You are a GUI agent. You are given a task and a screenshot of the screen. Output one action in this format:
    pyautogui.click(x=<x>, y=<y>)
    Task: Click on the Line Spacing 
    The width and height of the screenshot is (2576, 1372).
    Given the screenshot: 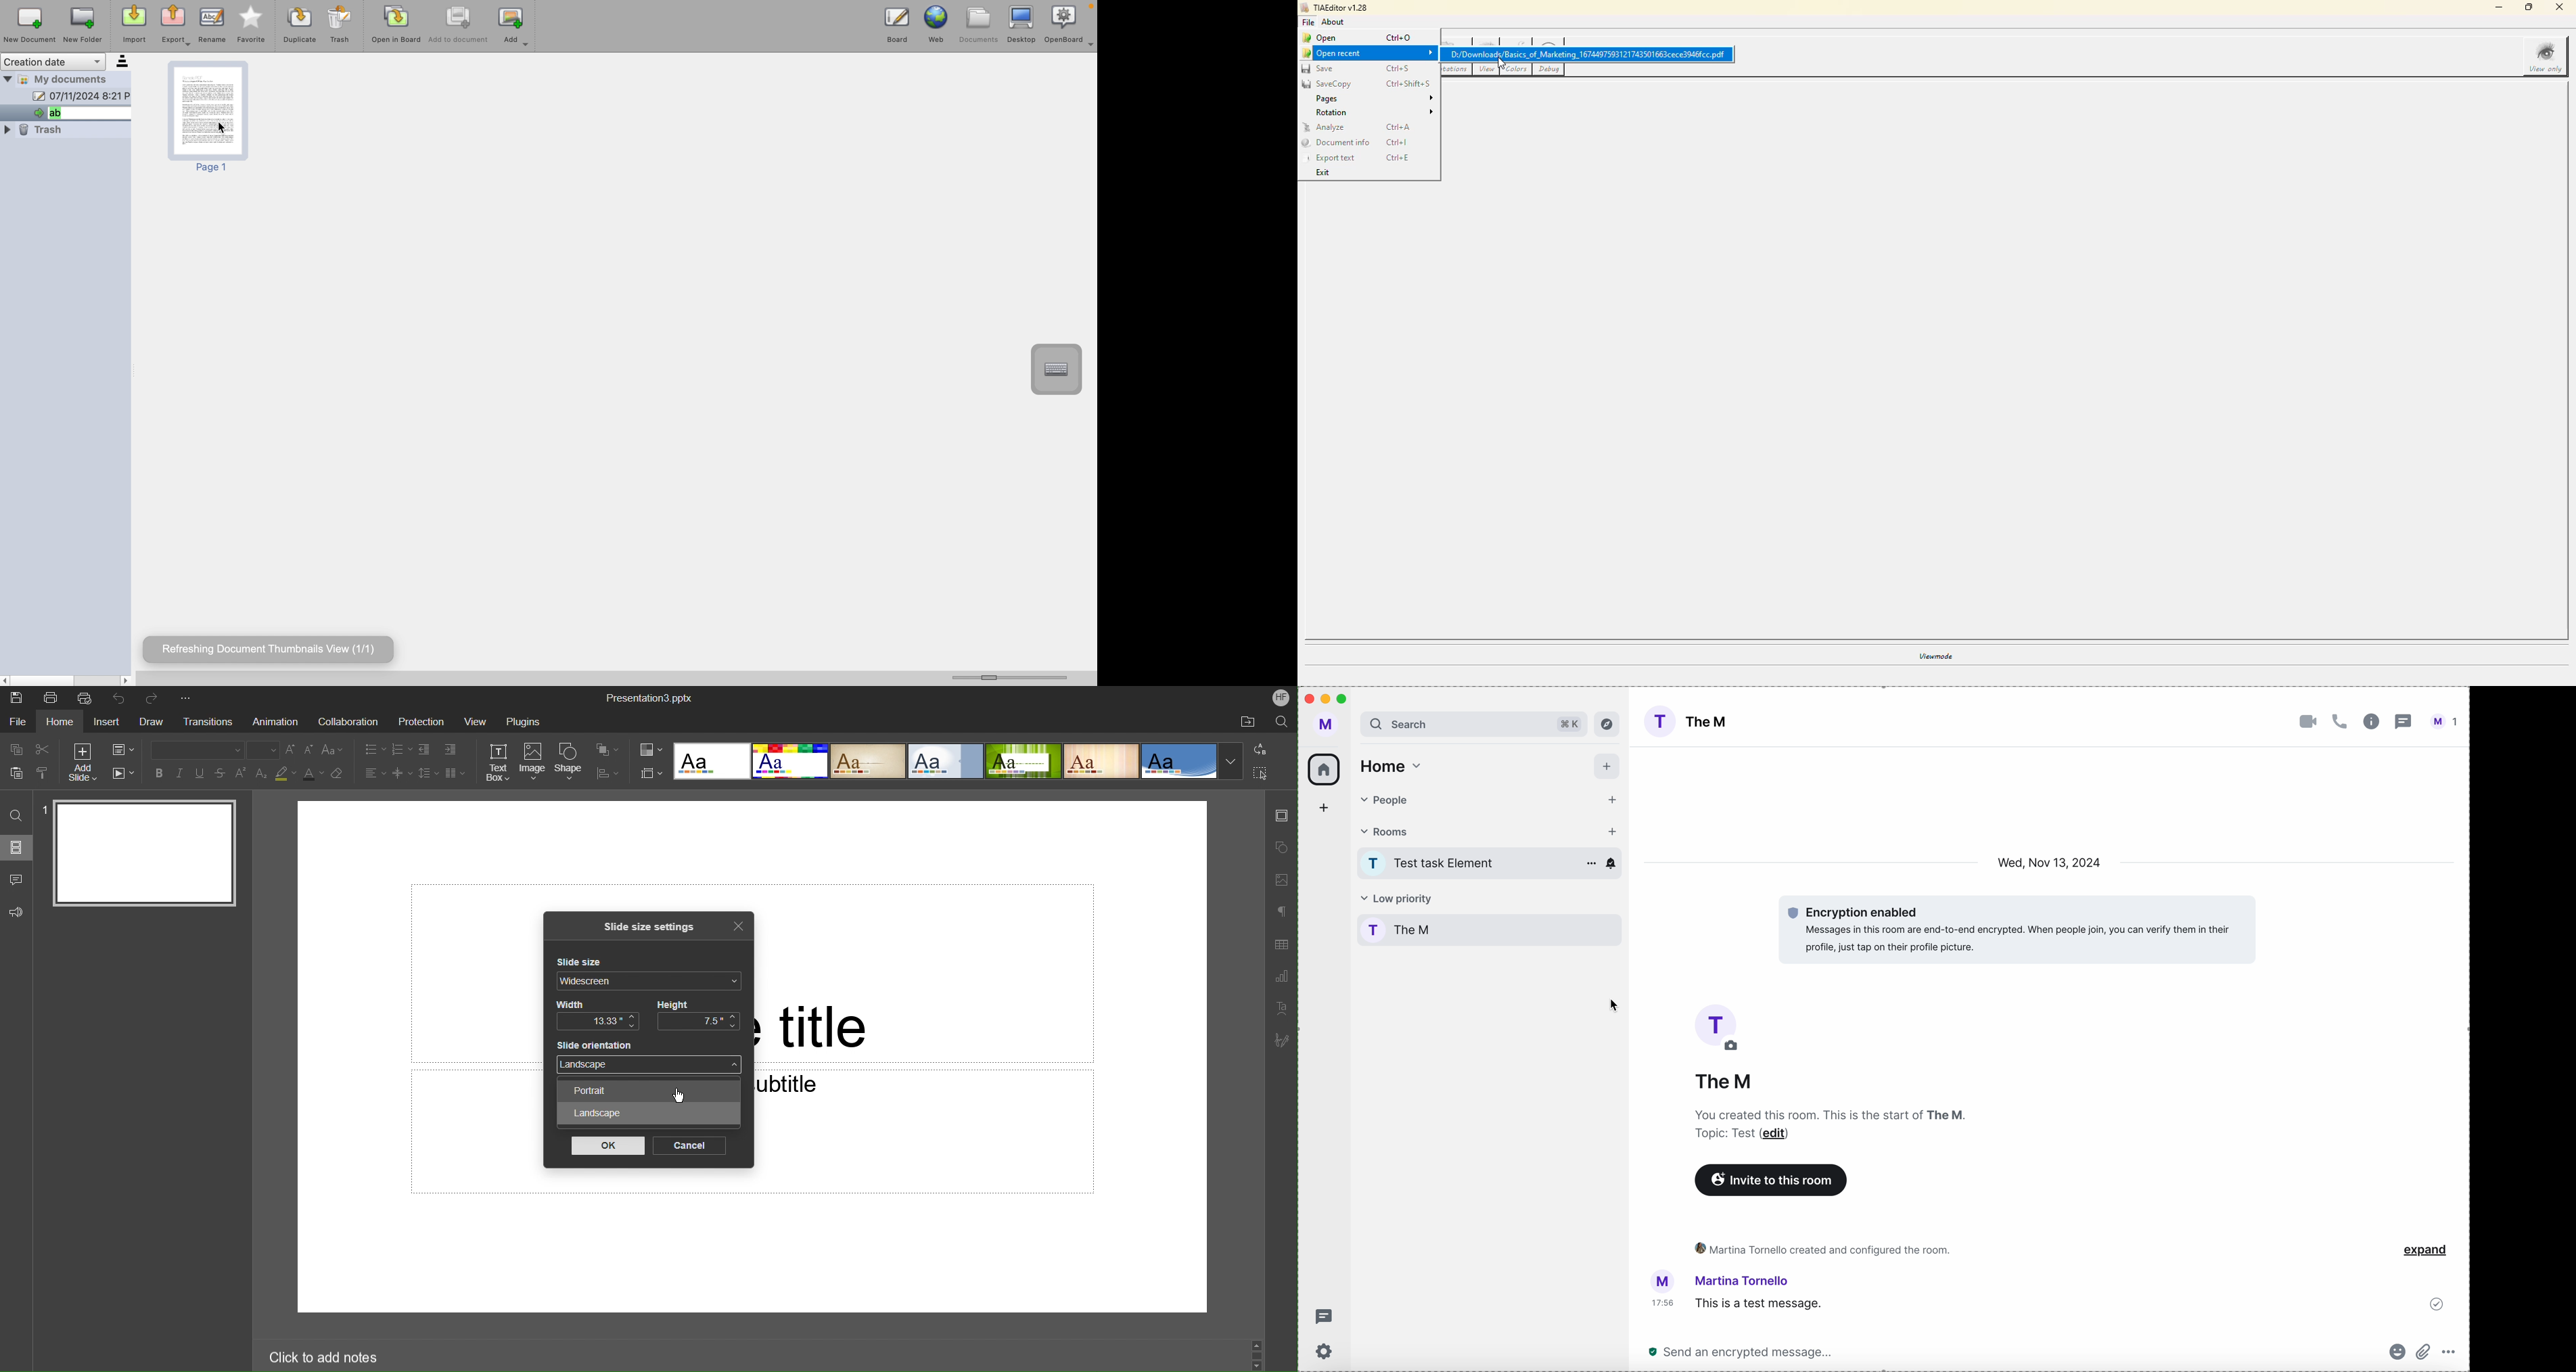 What is the action you would take?
    pyautogui.click(x=427, y=774)
    